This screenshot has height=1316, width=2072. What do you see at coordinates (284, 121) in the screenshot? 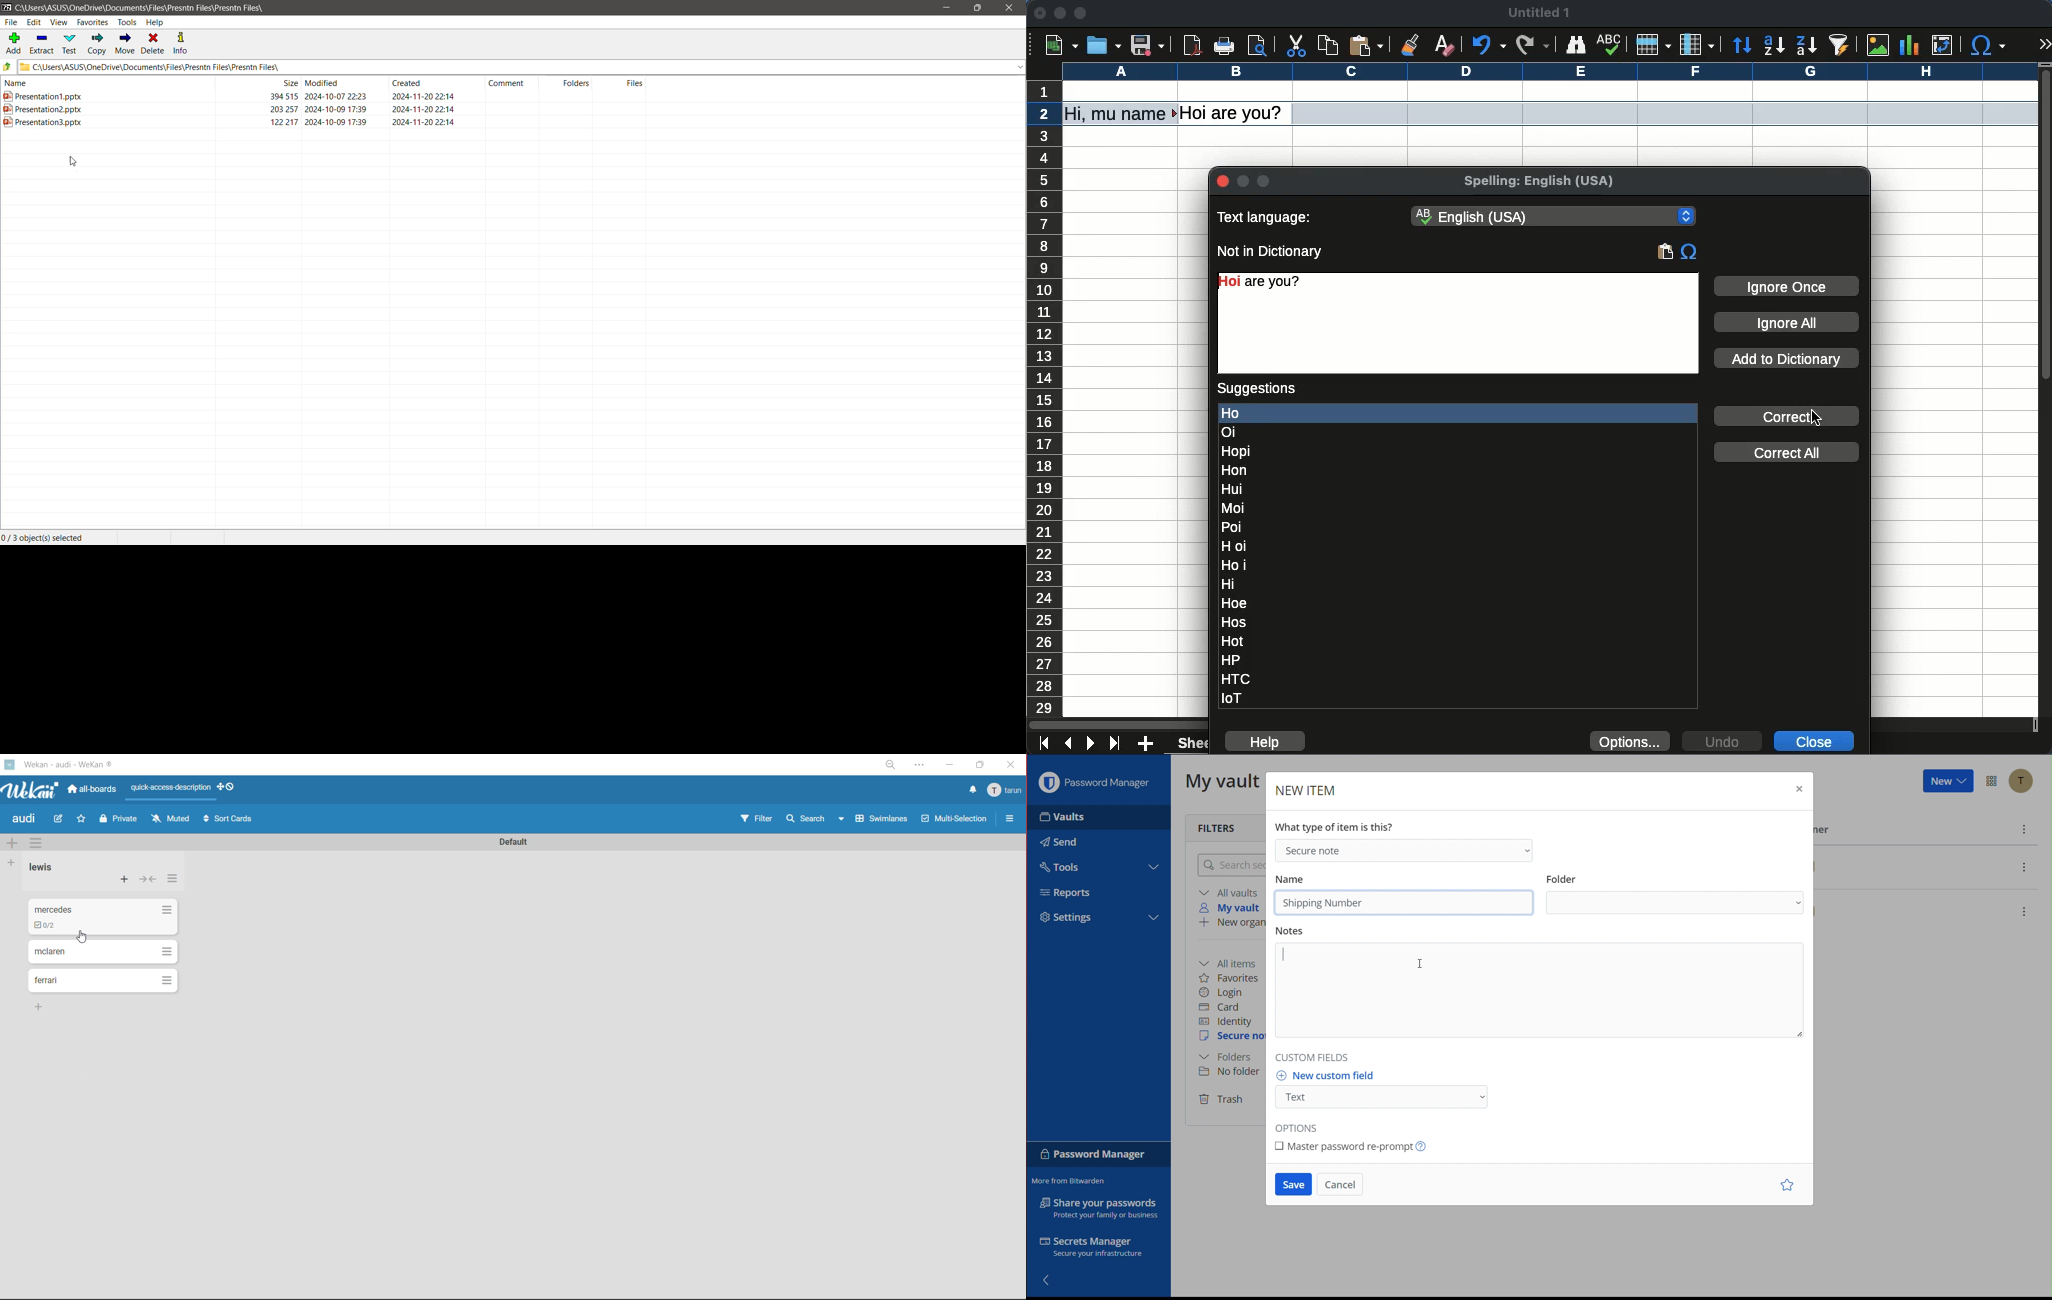
I see `size` at bounding box center [284, 121].